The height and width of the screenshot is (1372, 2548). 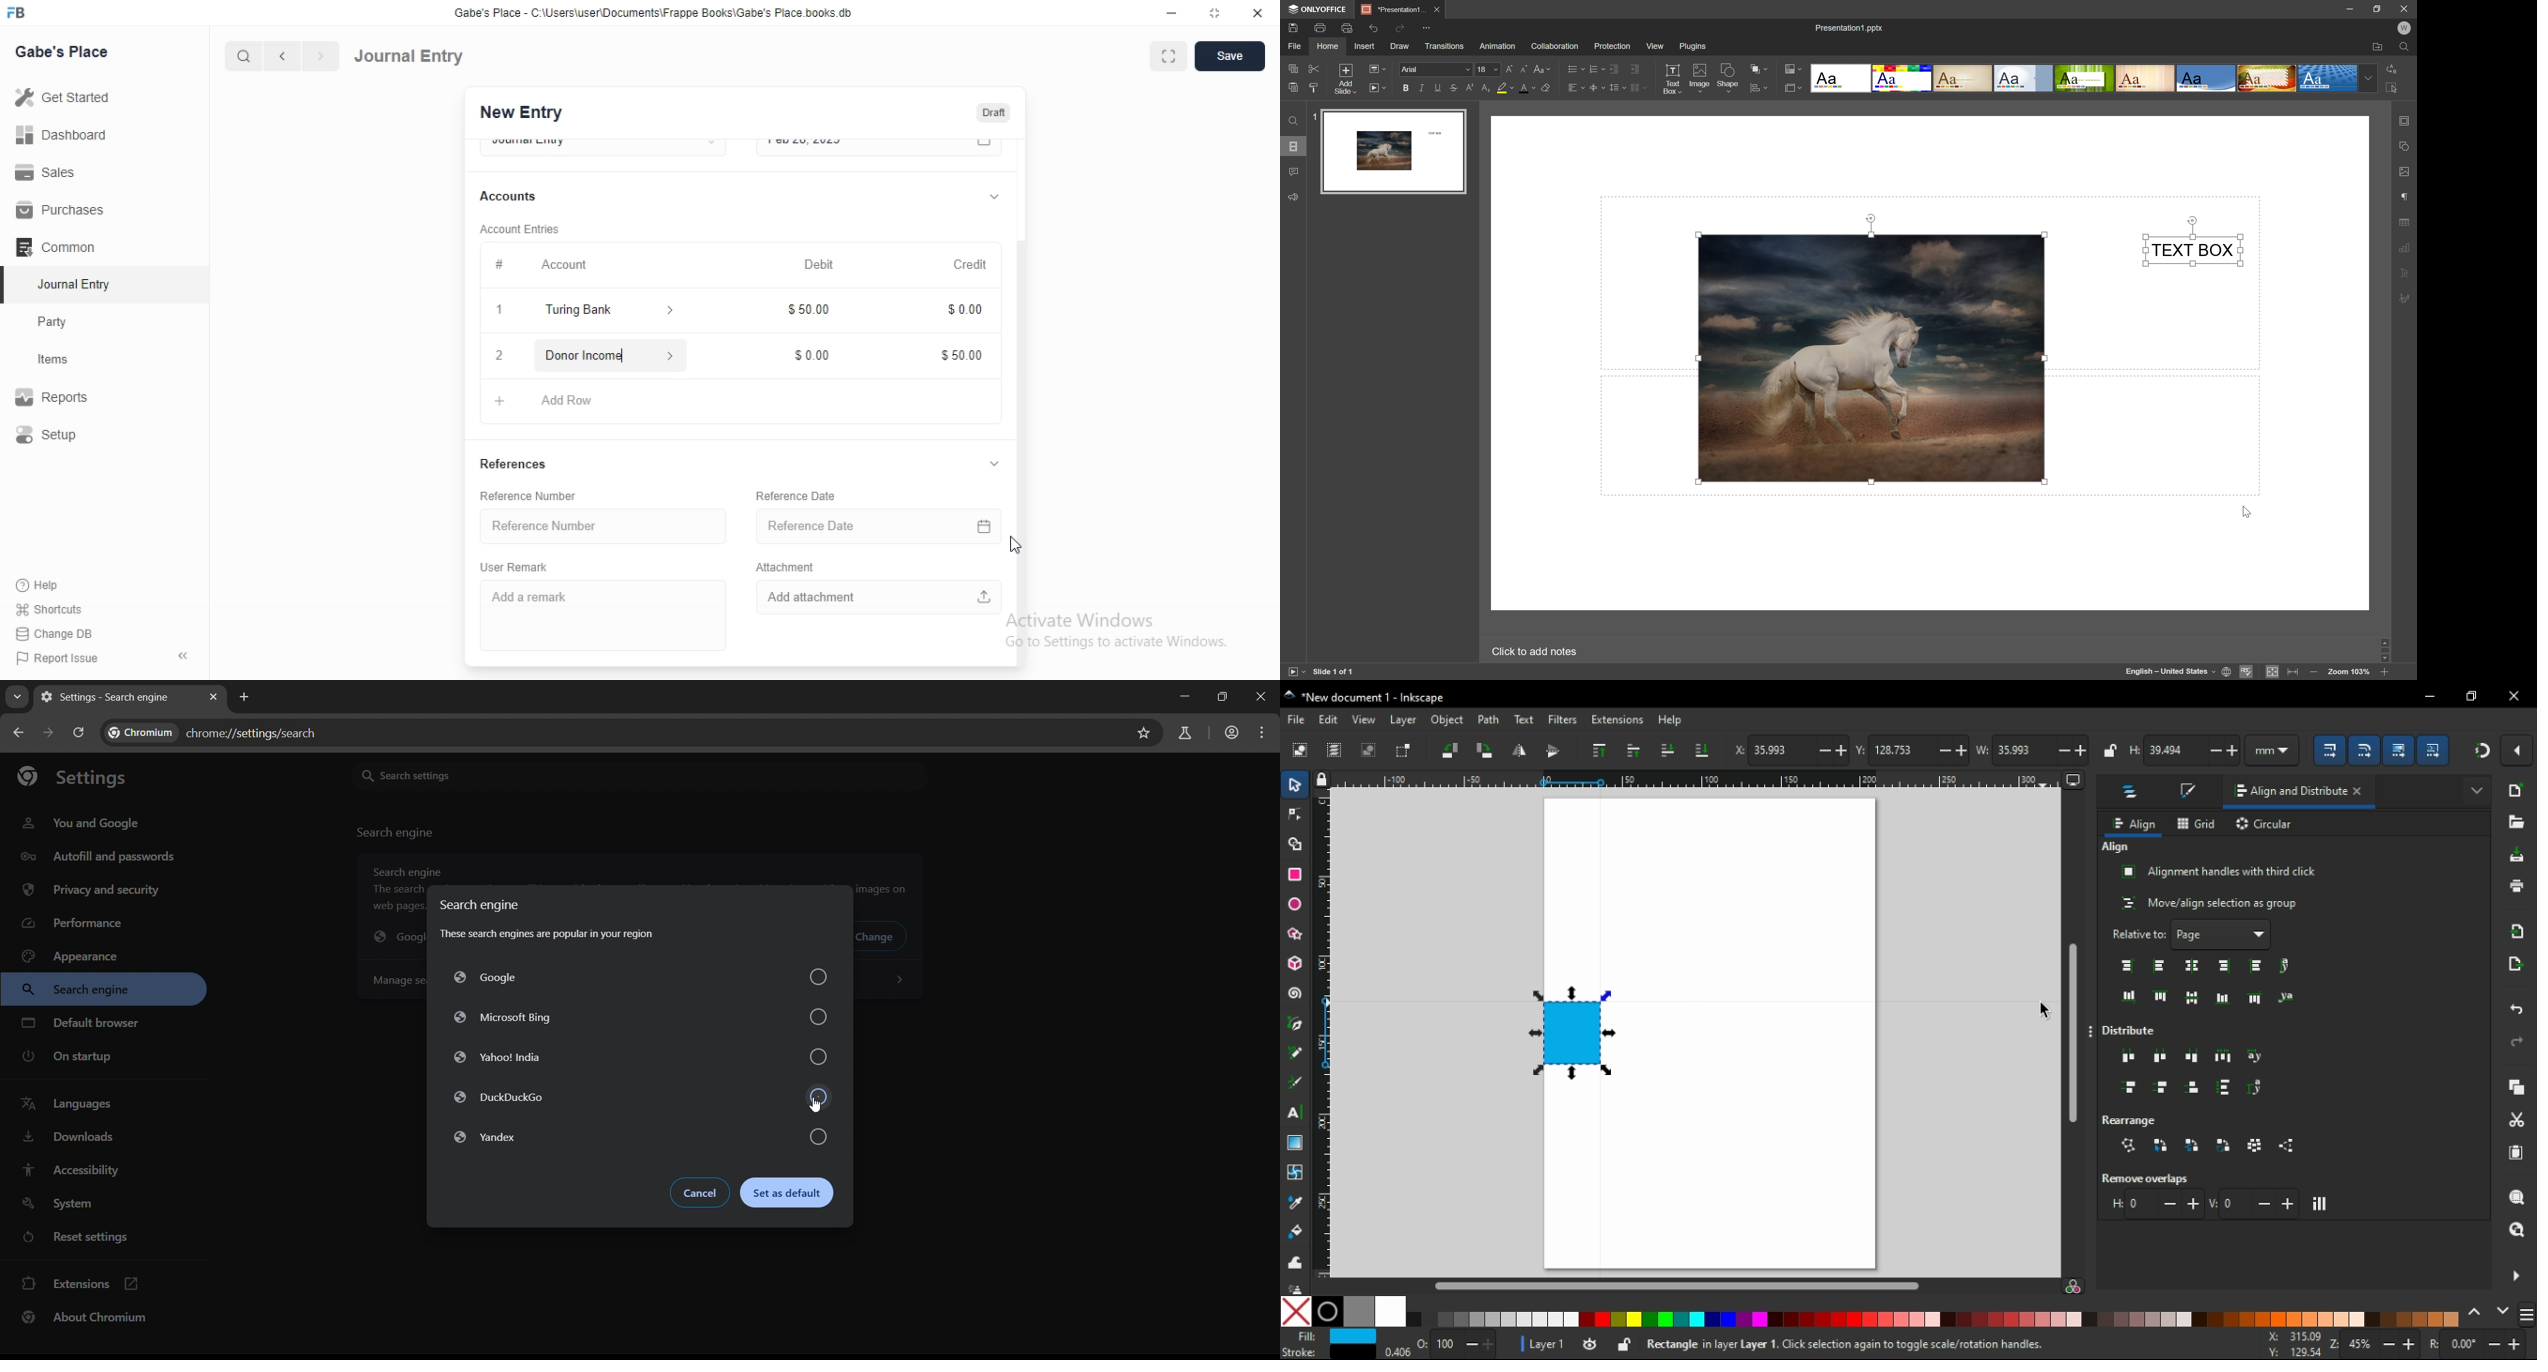 I want to click on Keyboard shortcuts, so click(x=1908, y=1343).